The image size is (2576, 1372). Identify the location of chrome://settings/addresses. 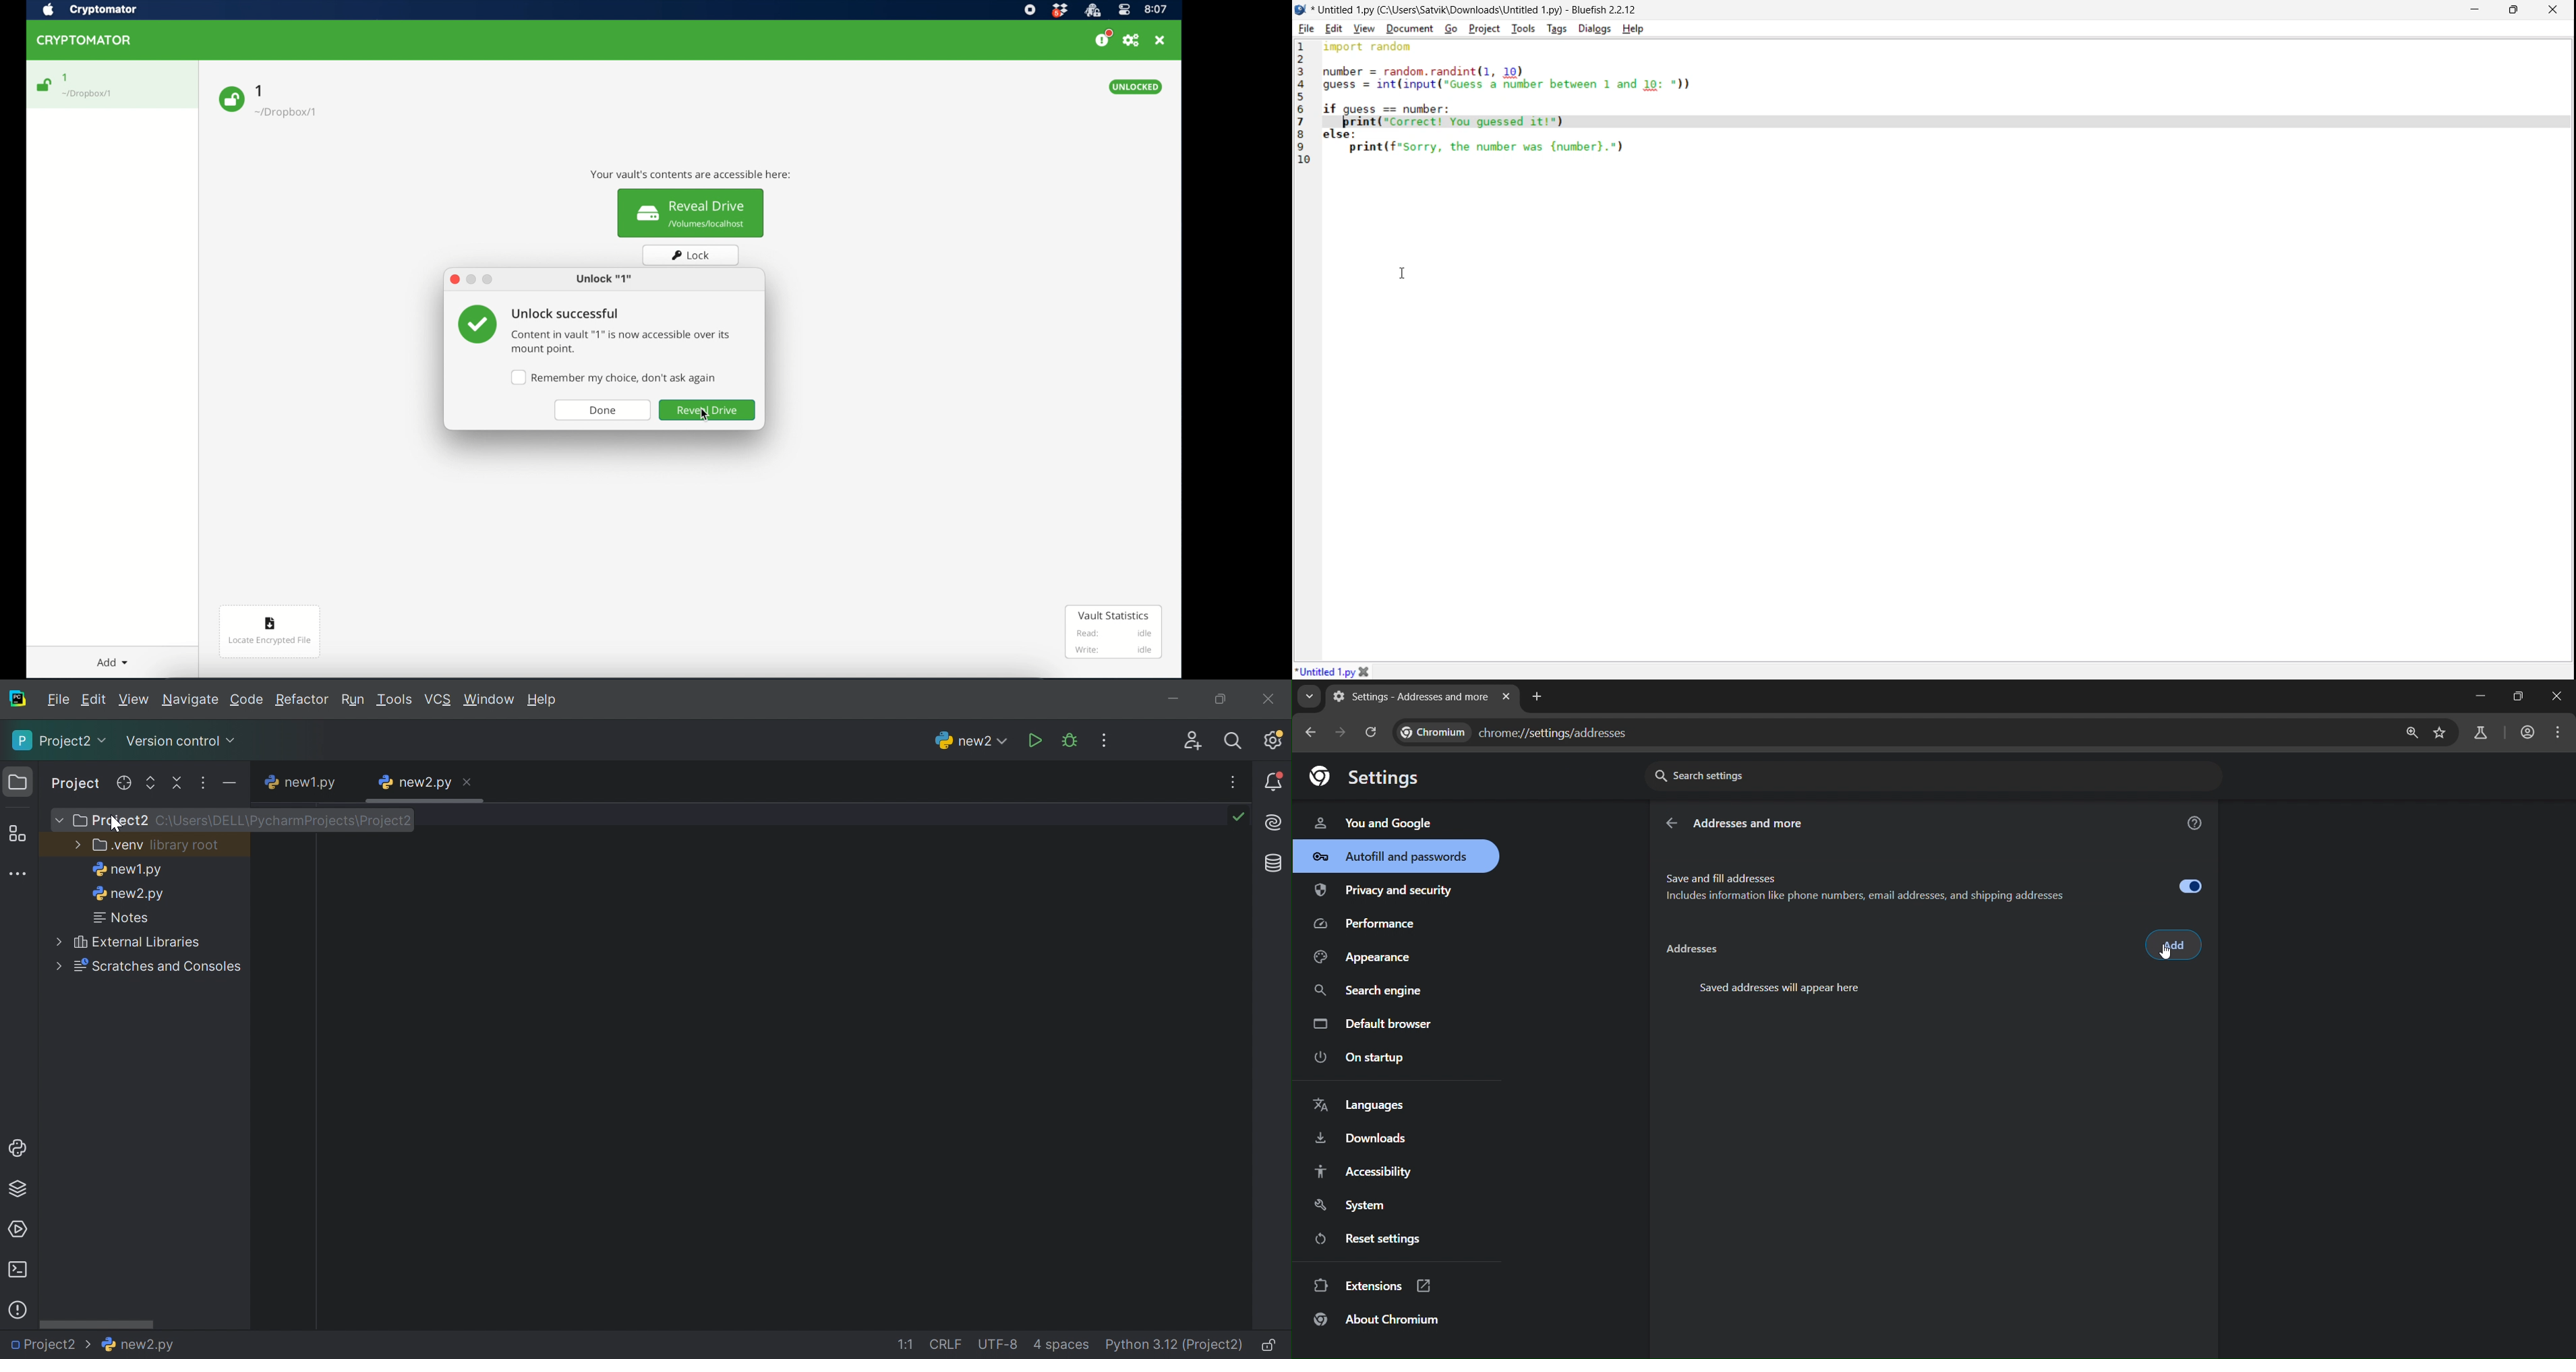
(1891, 734).